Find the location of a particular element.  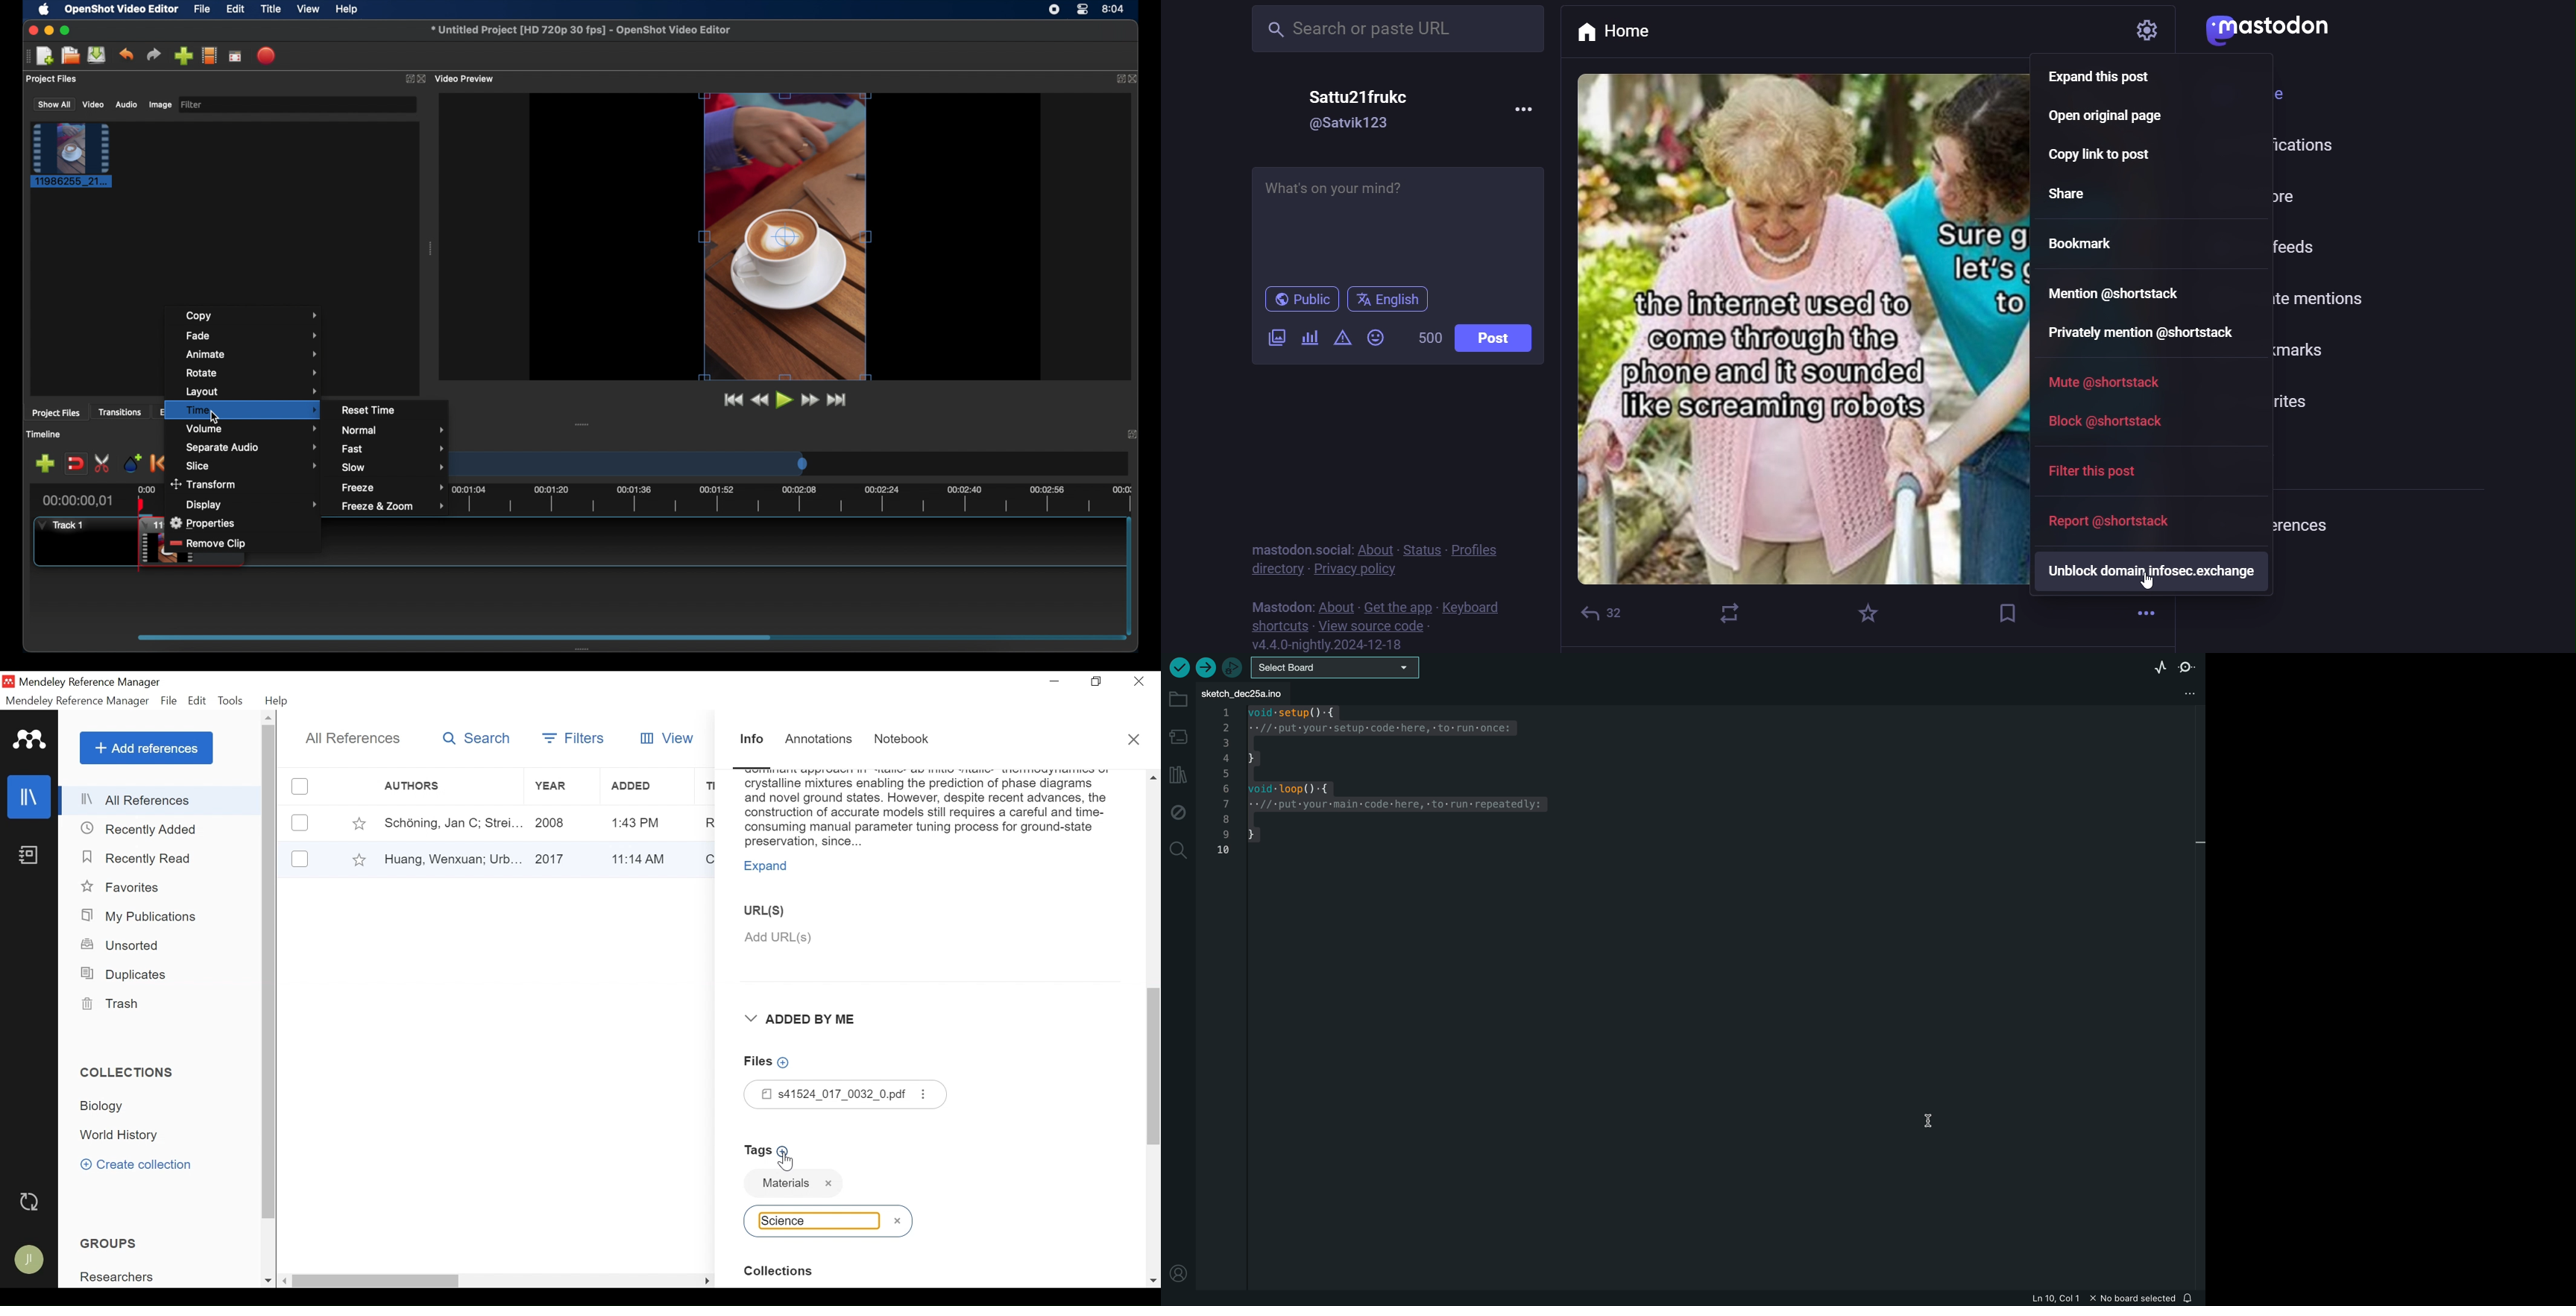

image/video is located at coordinates (1272, 336).